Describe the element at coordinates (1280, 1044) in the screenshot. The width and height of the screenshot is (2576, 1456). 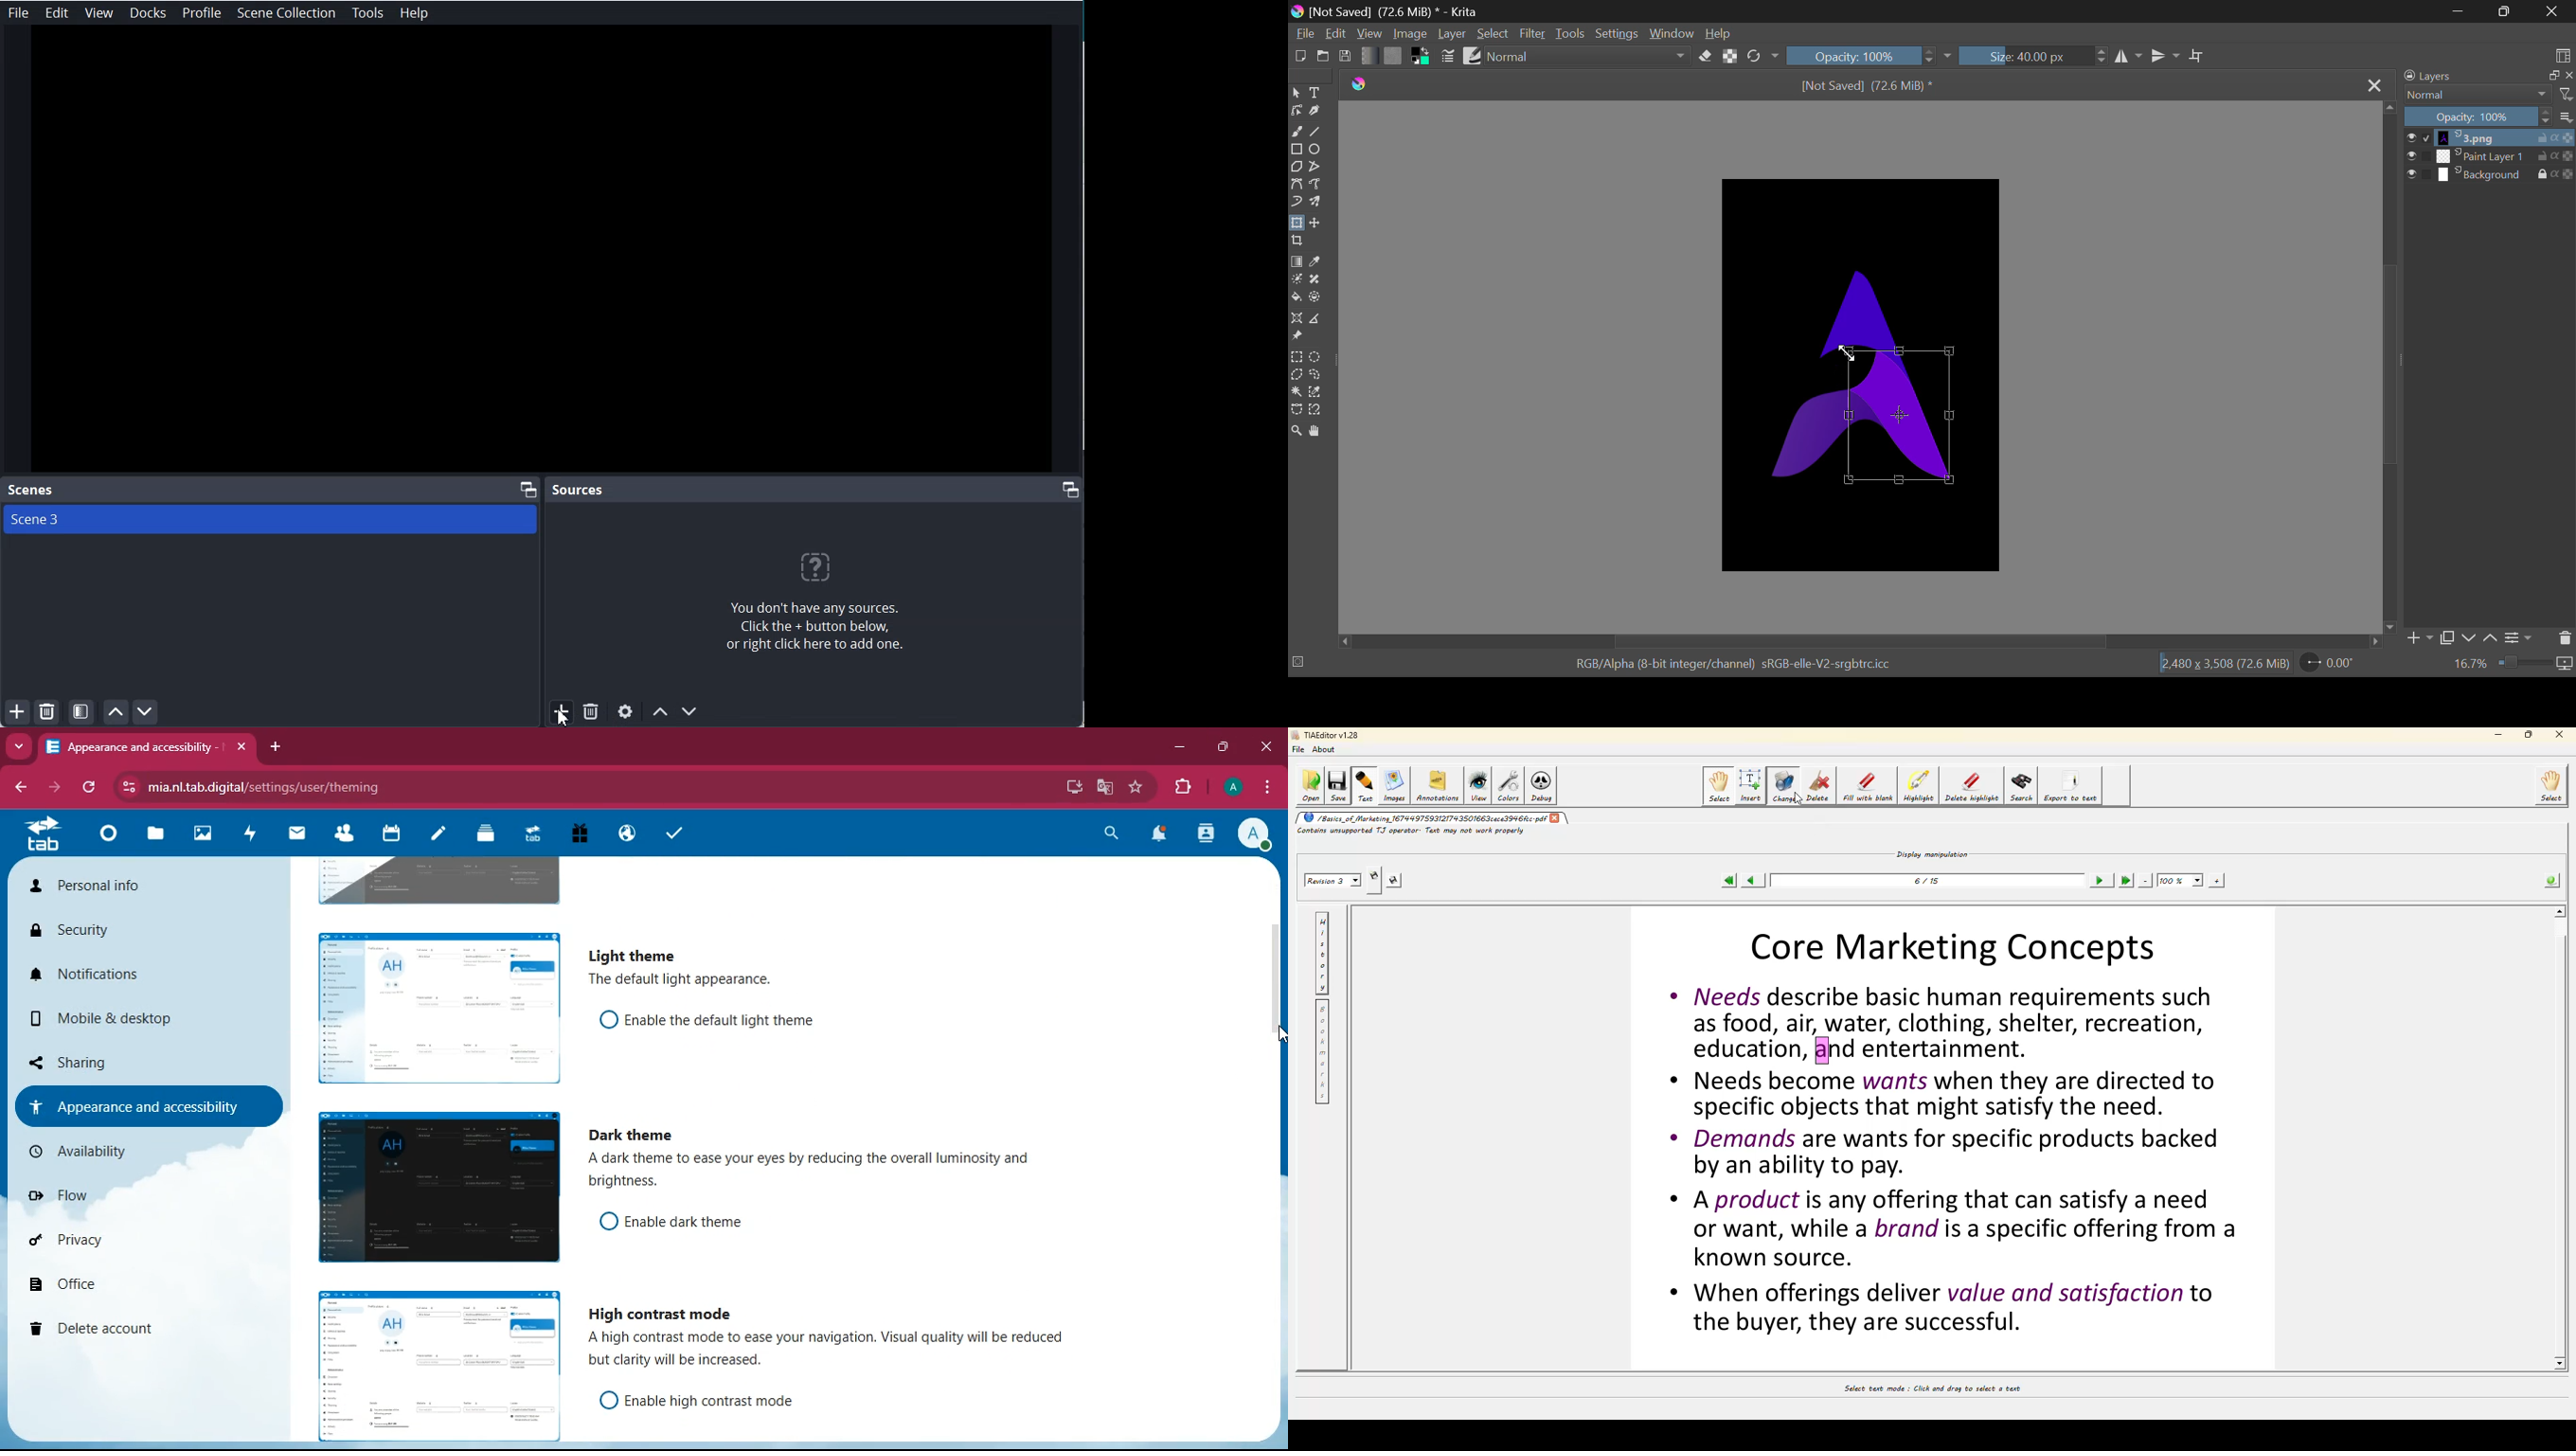
I see `scroll bar` at that location.